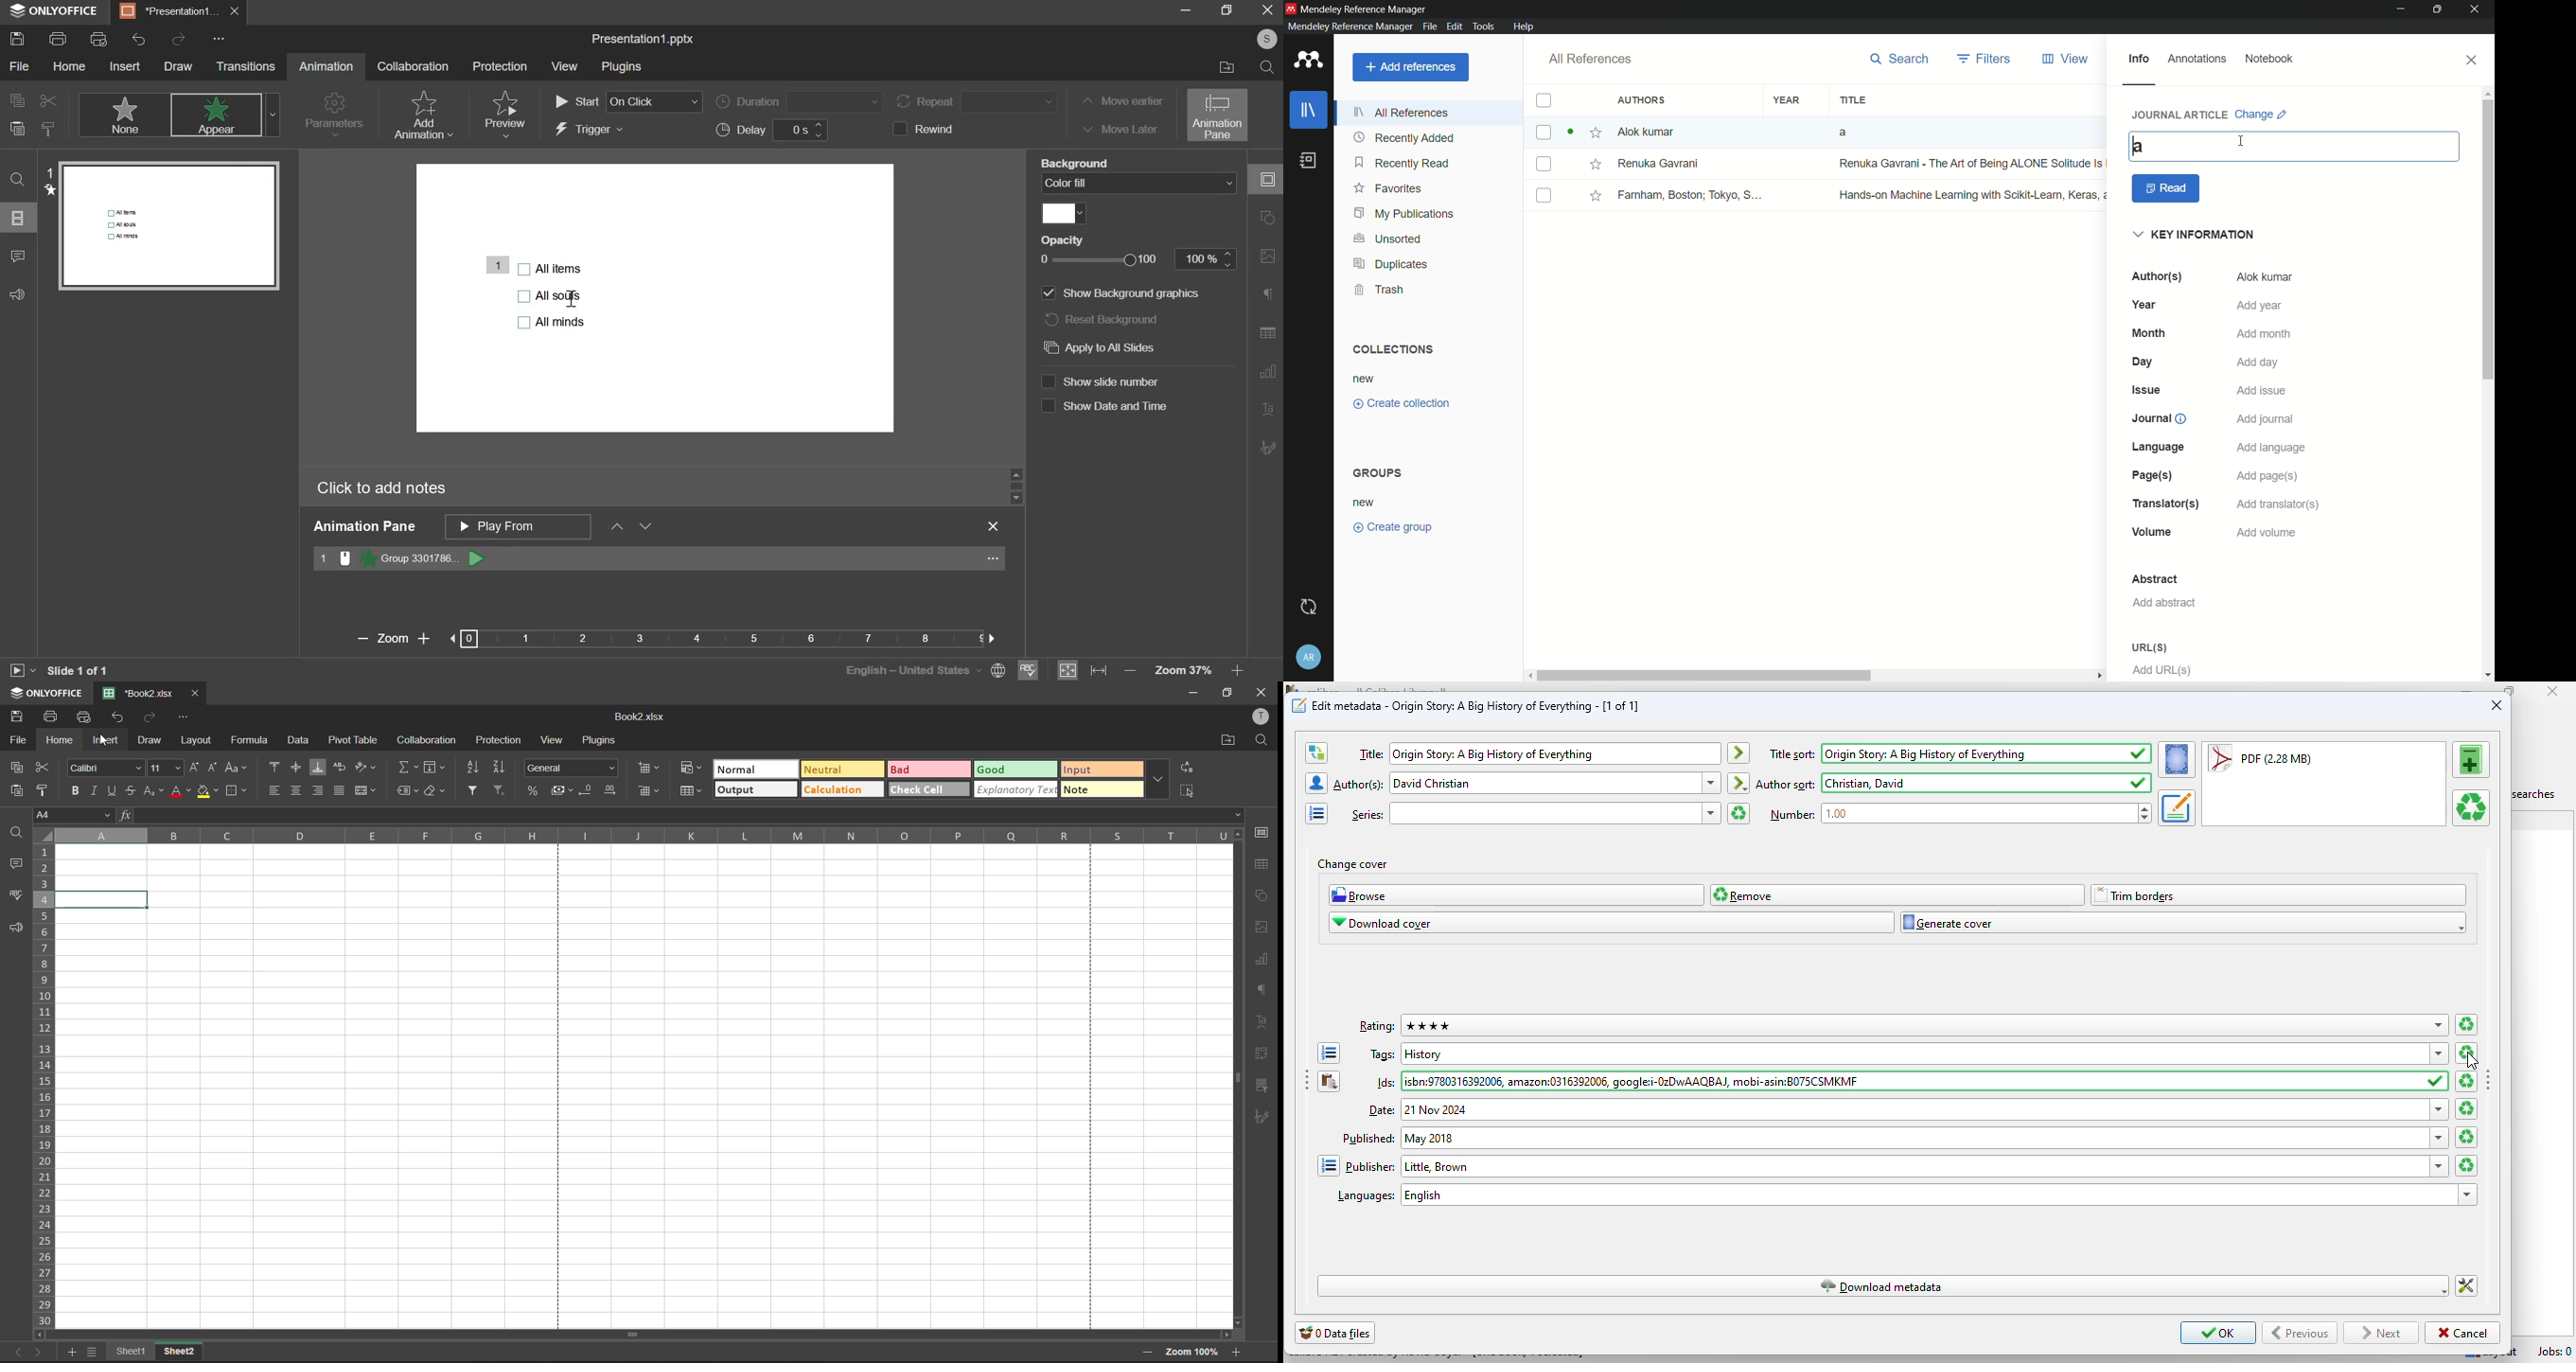 Image resolution: width=2576 pixels, height=1372 pixels. Describe the element at coordinates (2197, 59) in the screenshot. I see `annotations` at that location.